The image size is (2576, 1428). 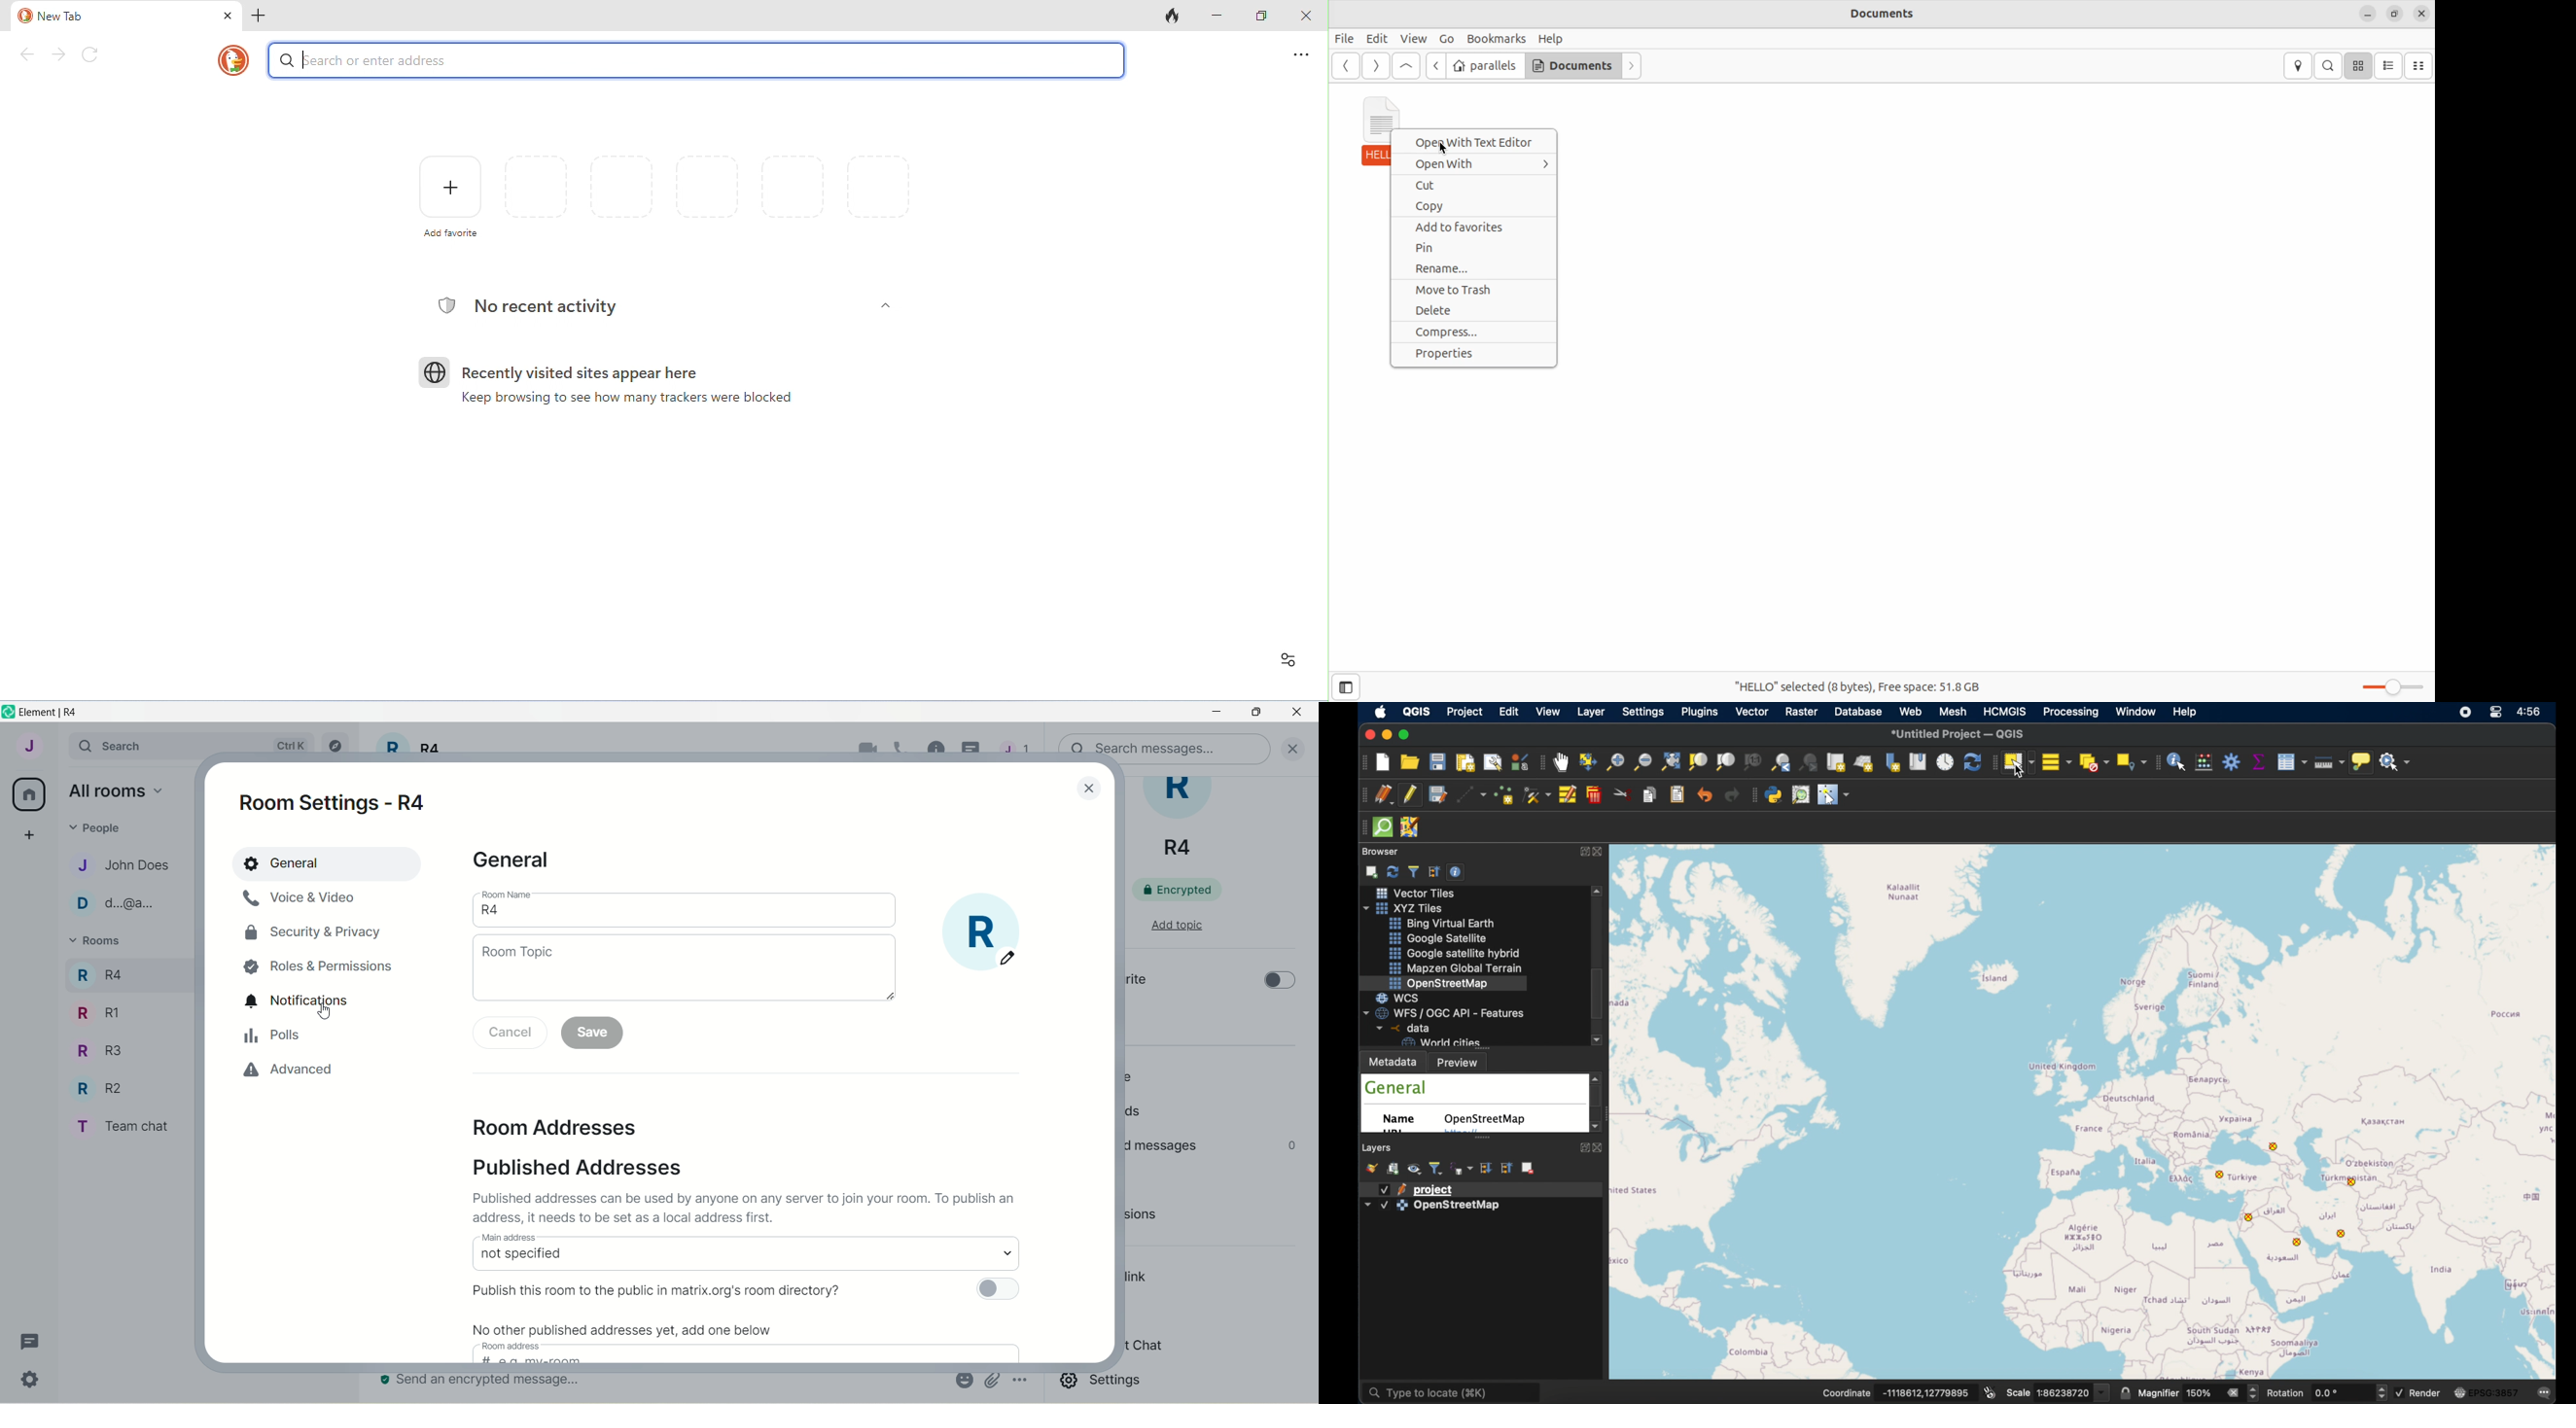 I want to click on Add favorite, so click(x=451, y=232).